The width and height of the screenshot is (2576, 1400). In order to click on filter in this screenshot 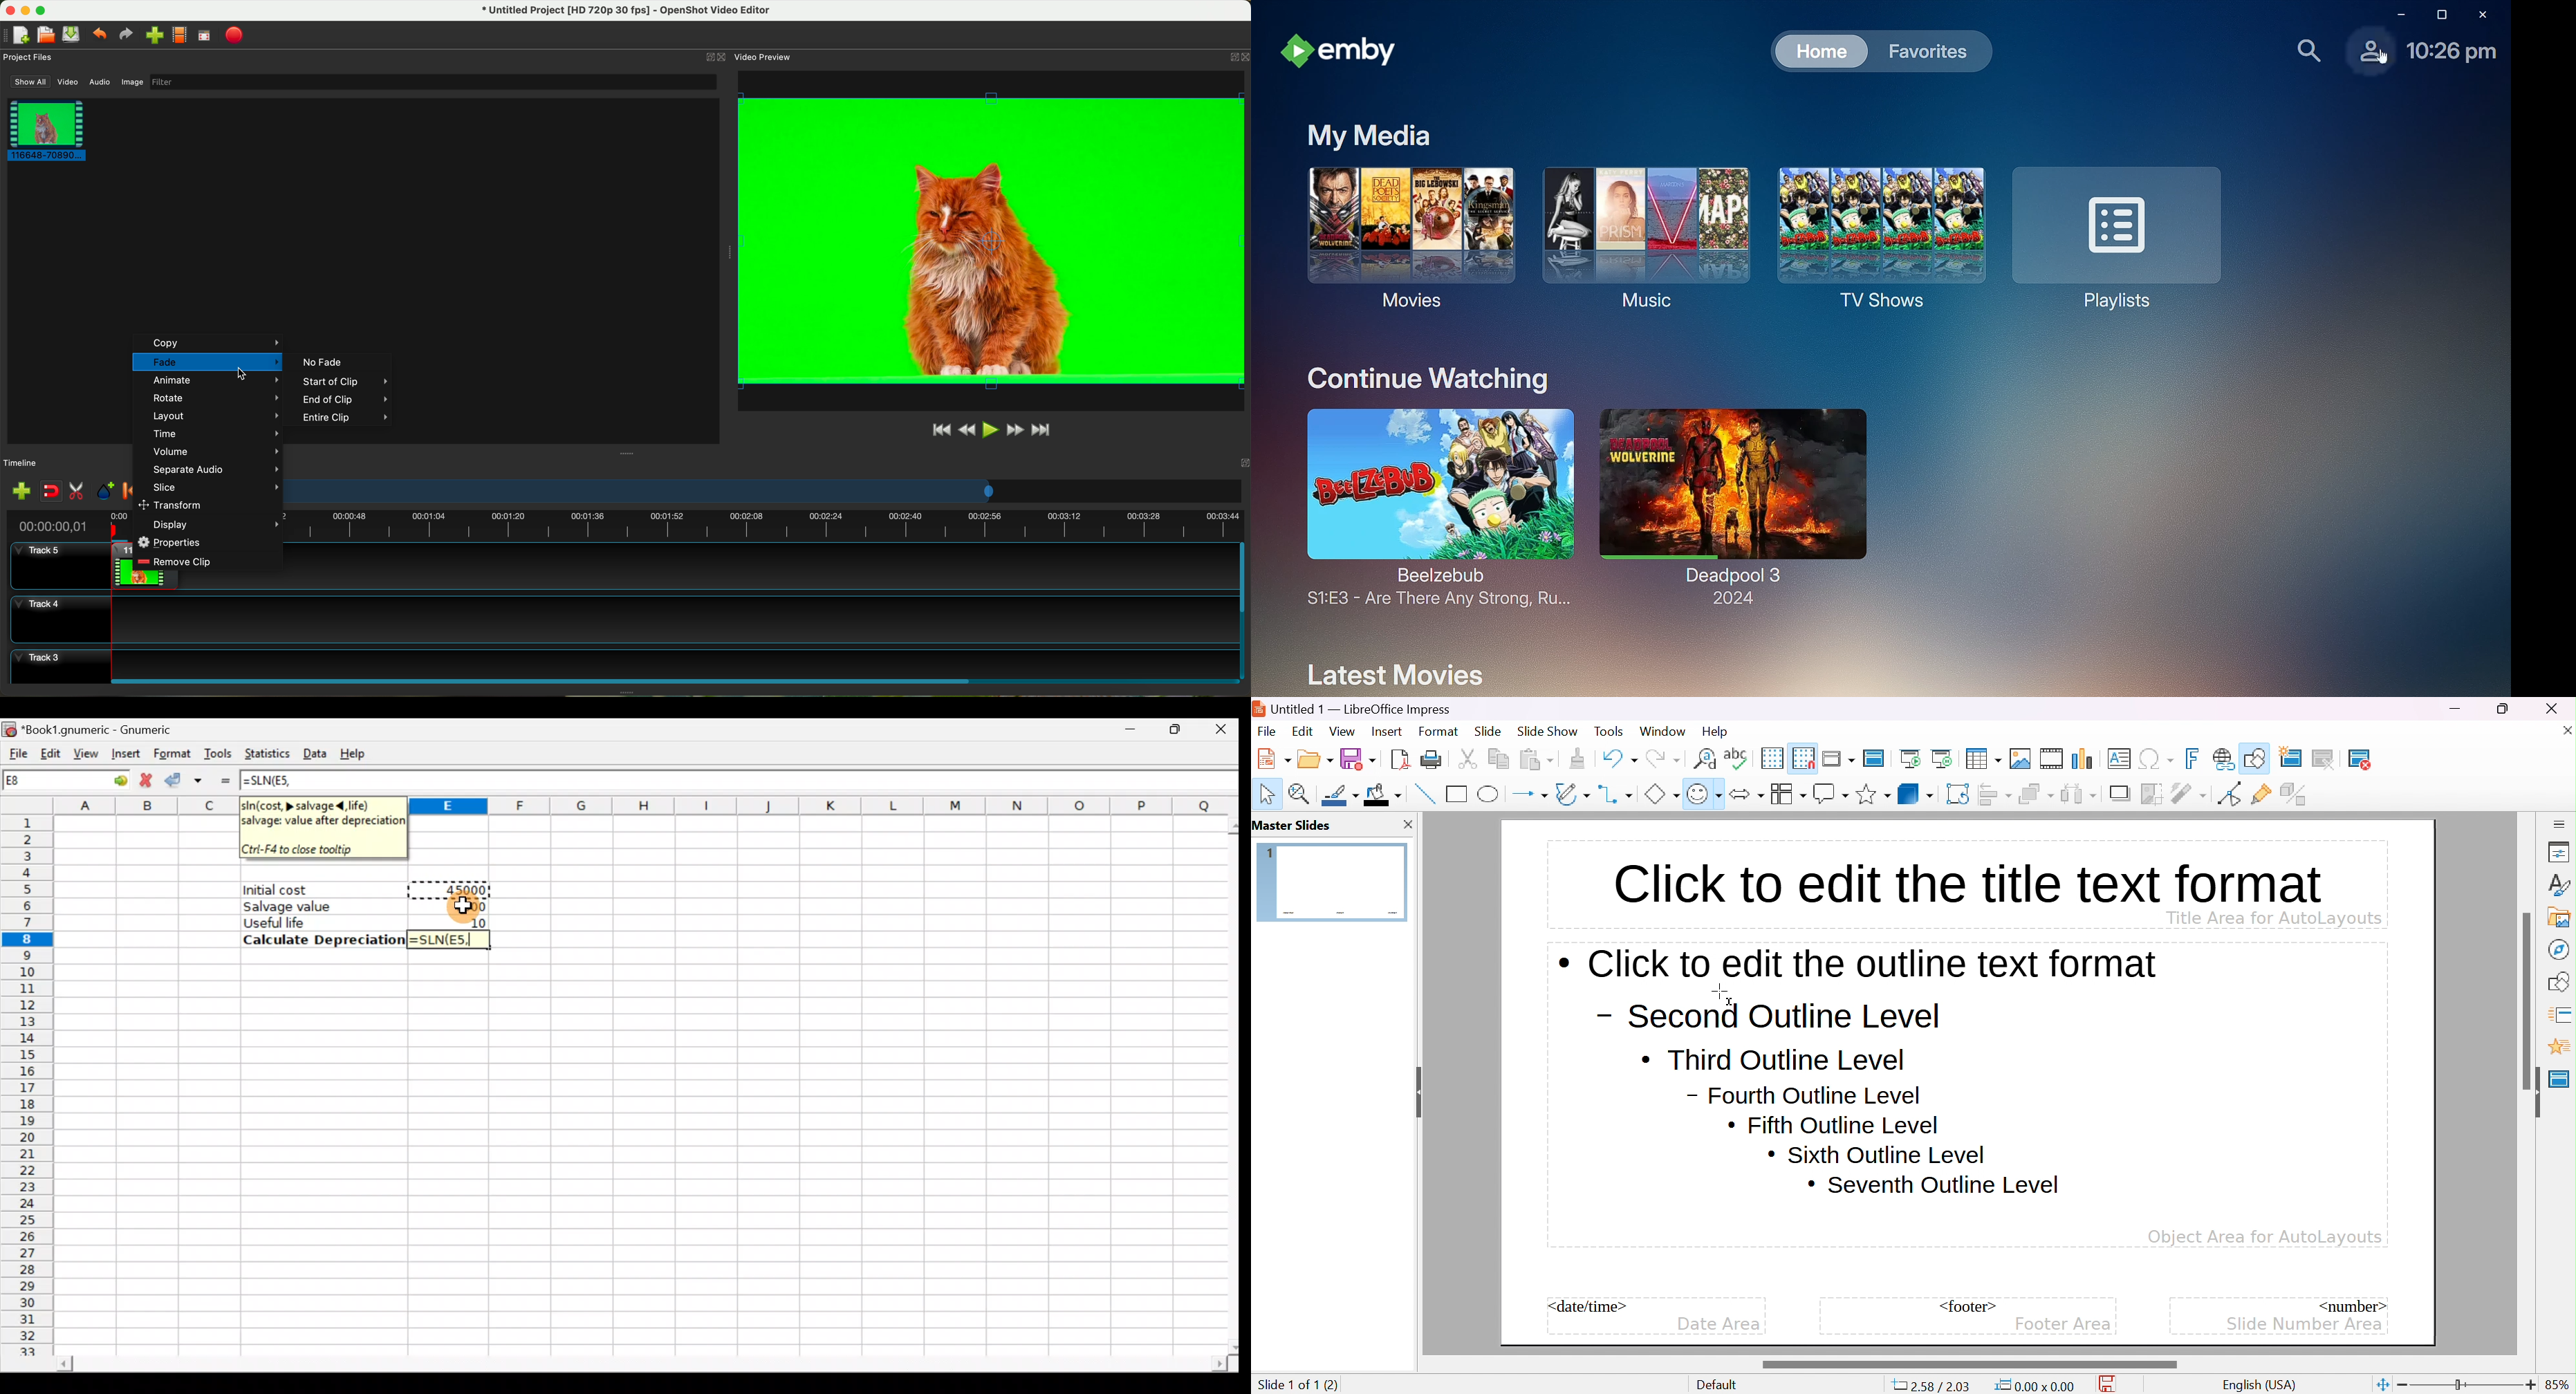, I will do `click(432, 82)`.